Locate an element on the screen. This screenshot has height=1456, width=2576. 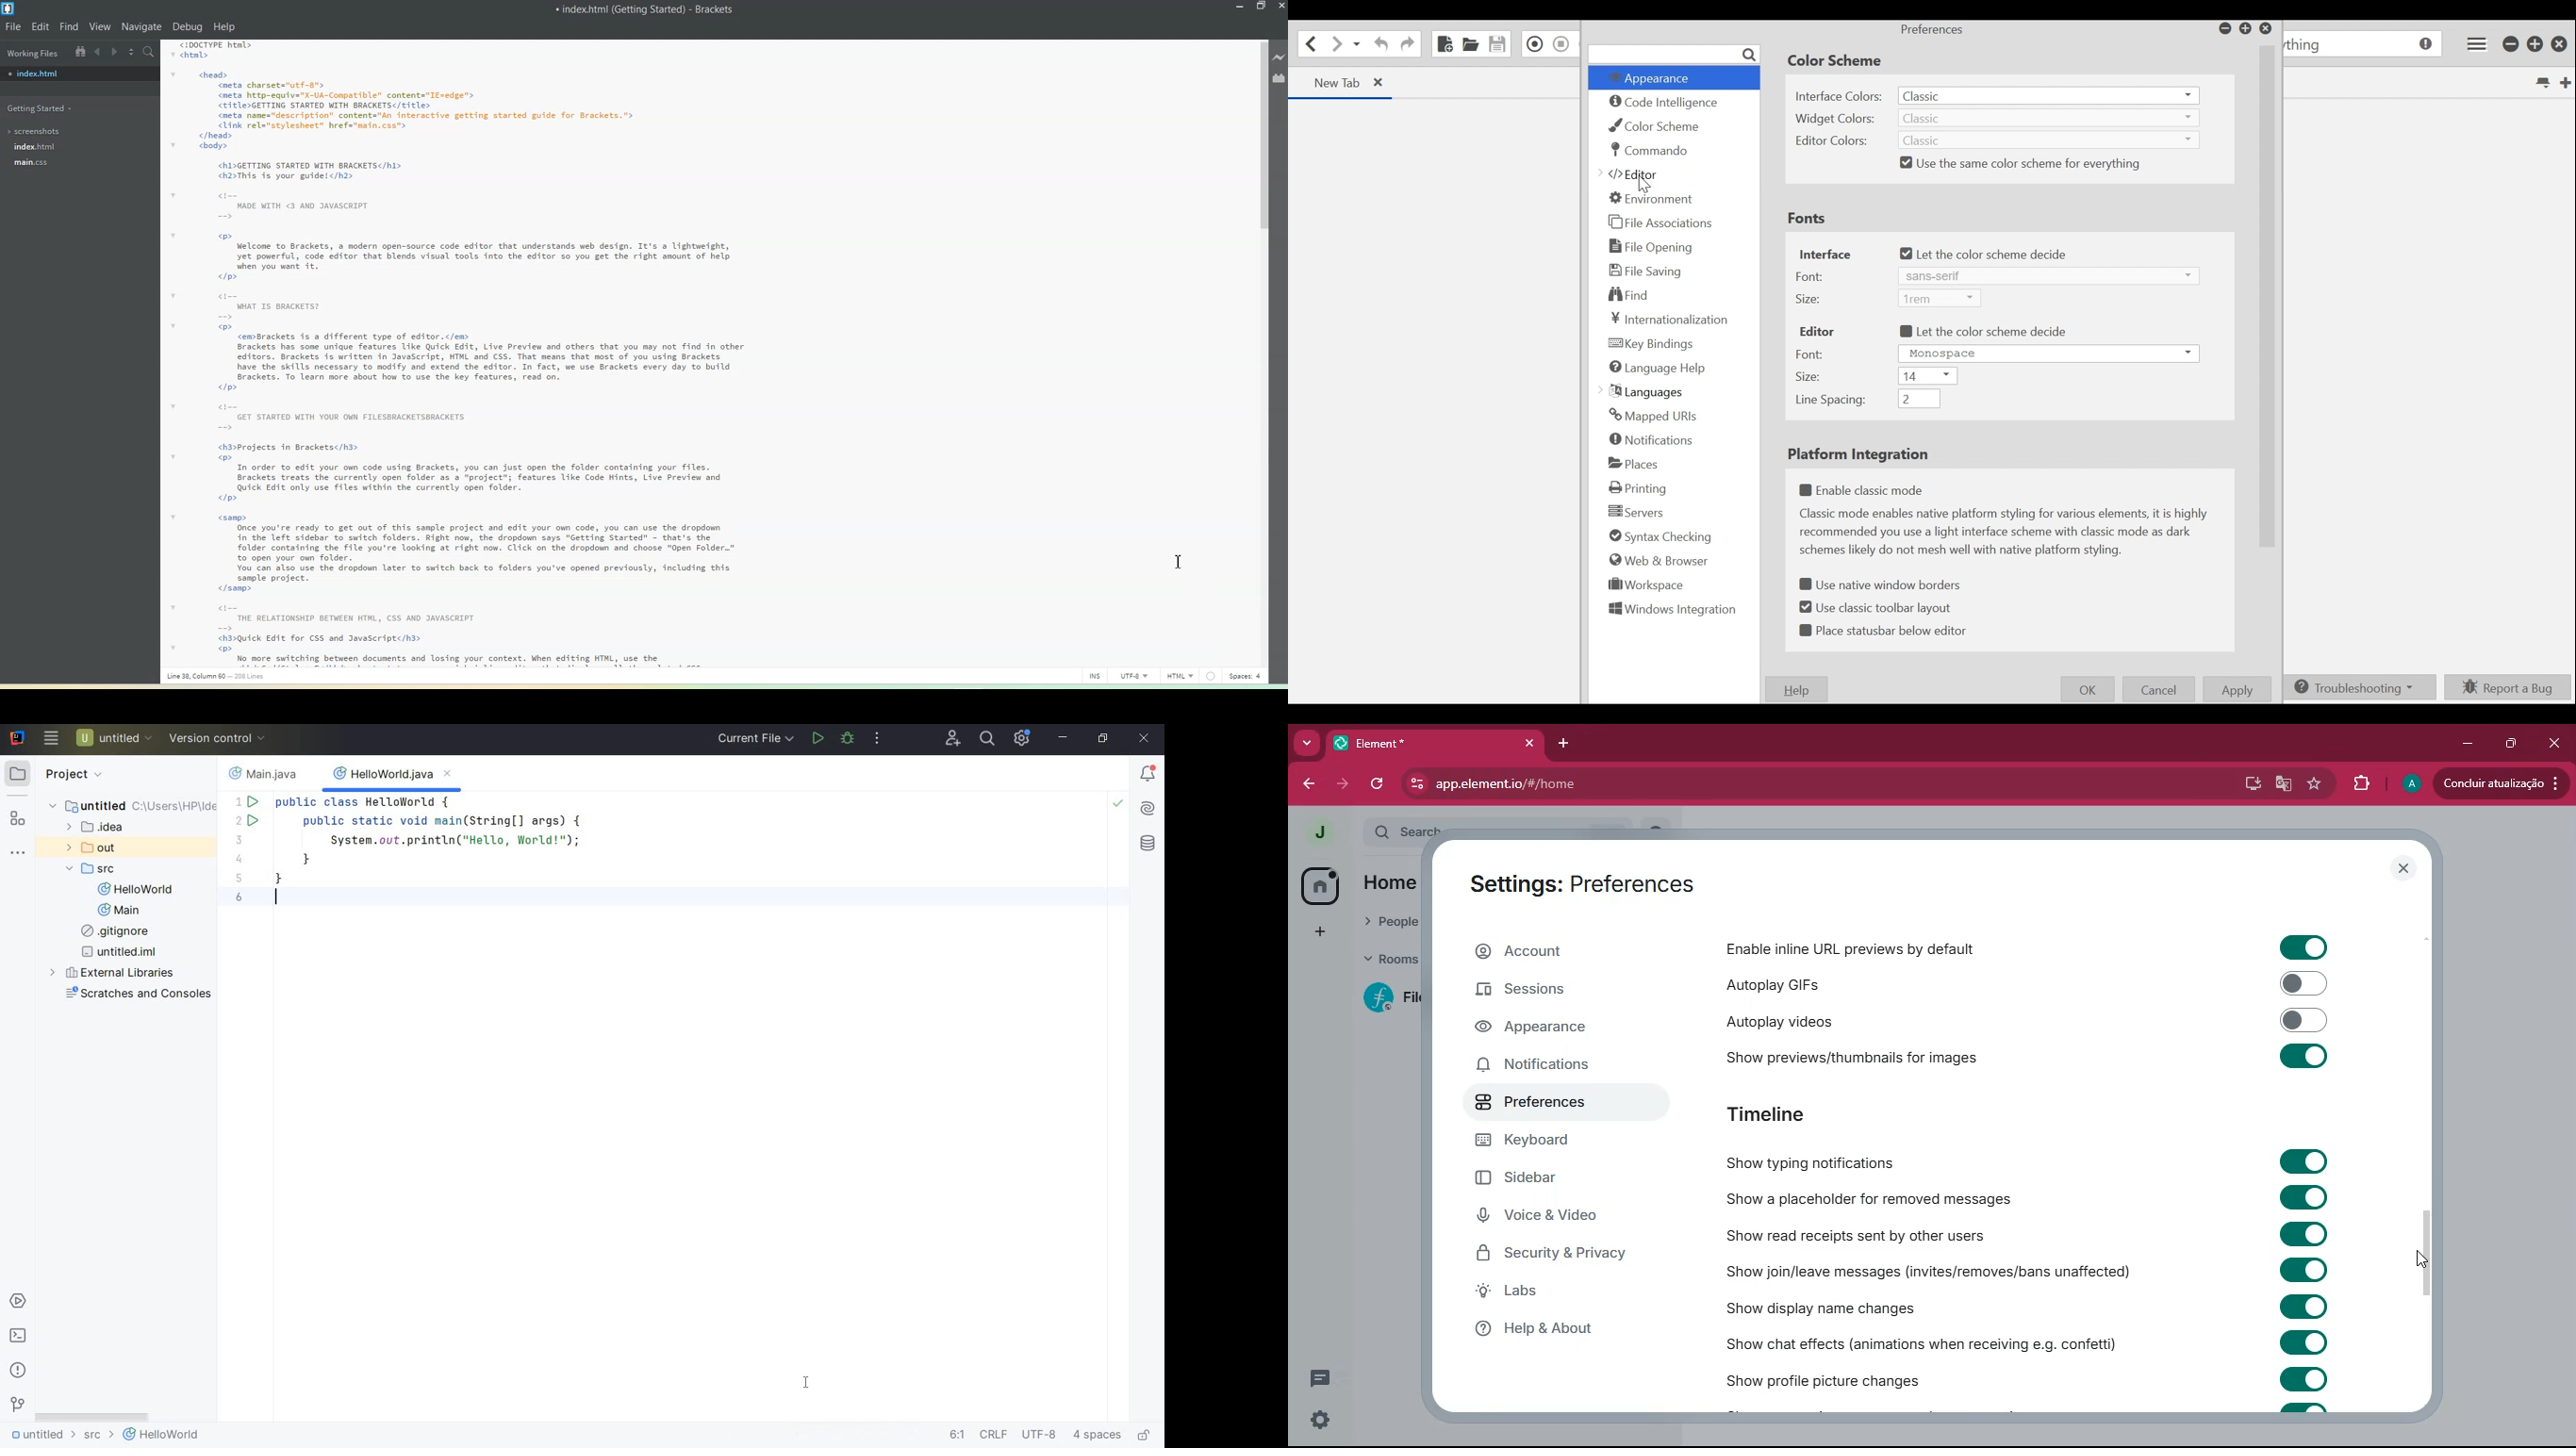
desktop is located at coordinates (2248, 784).